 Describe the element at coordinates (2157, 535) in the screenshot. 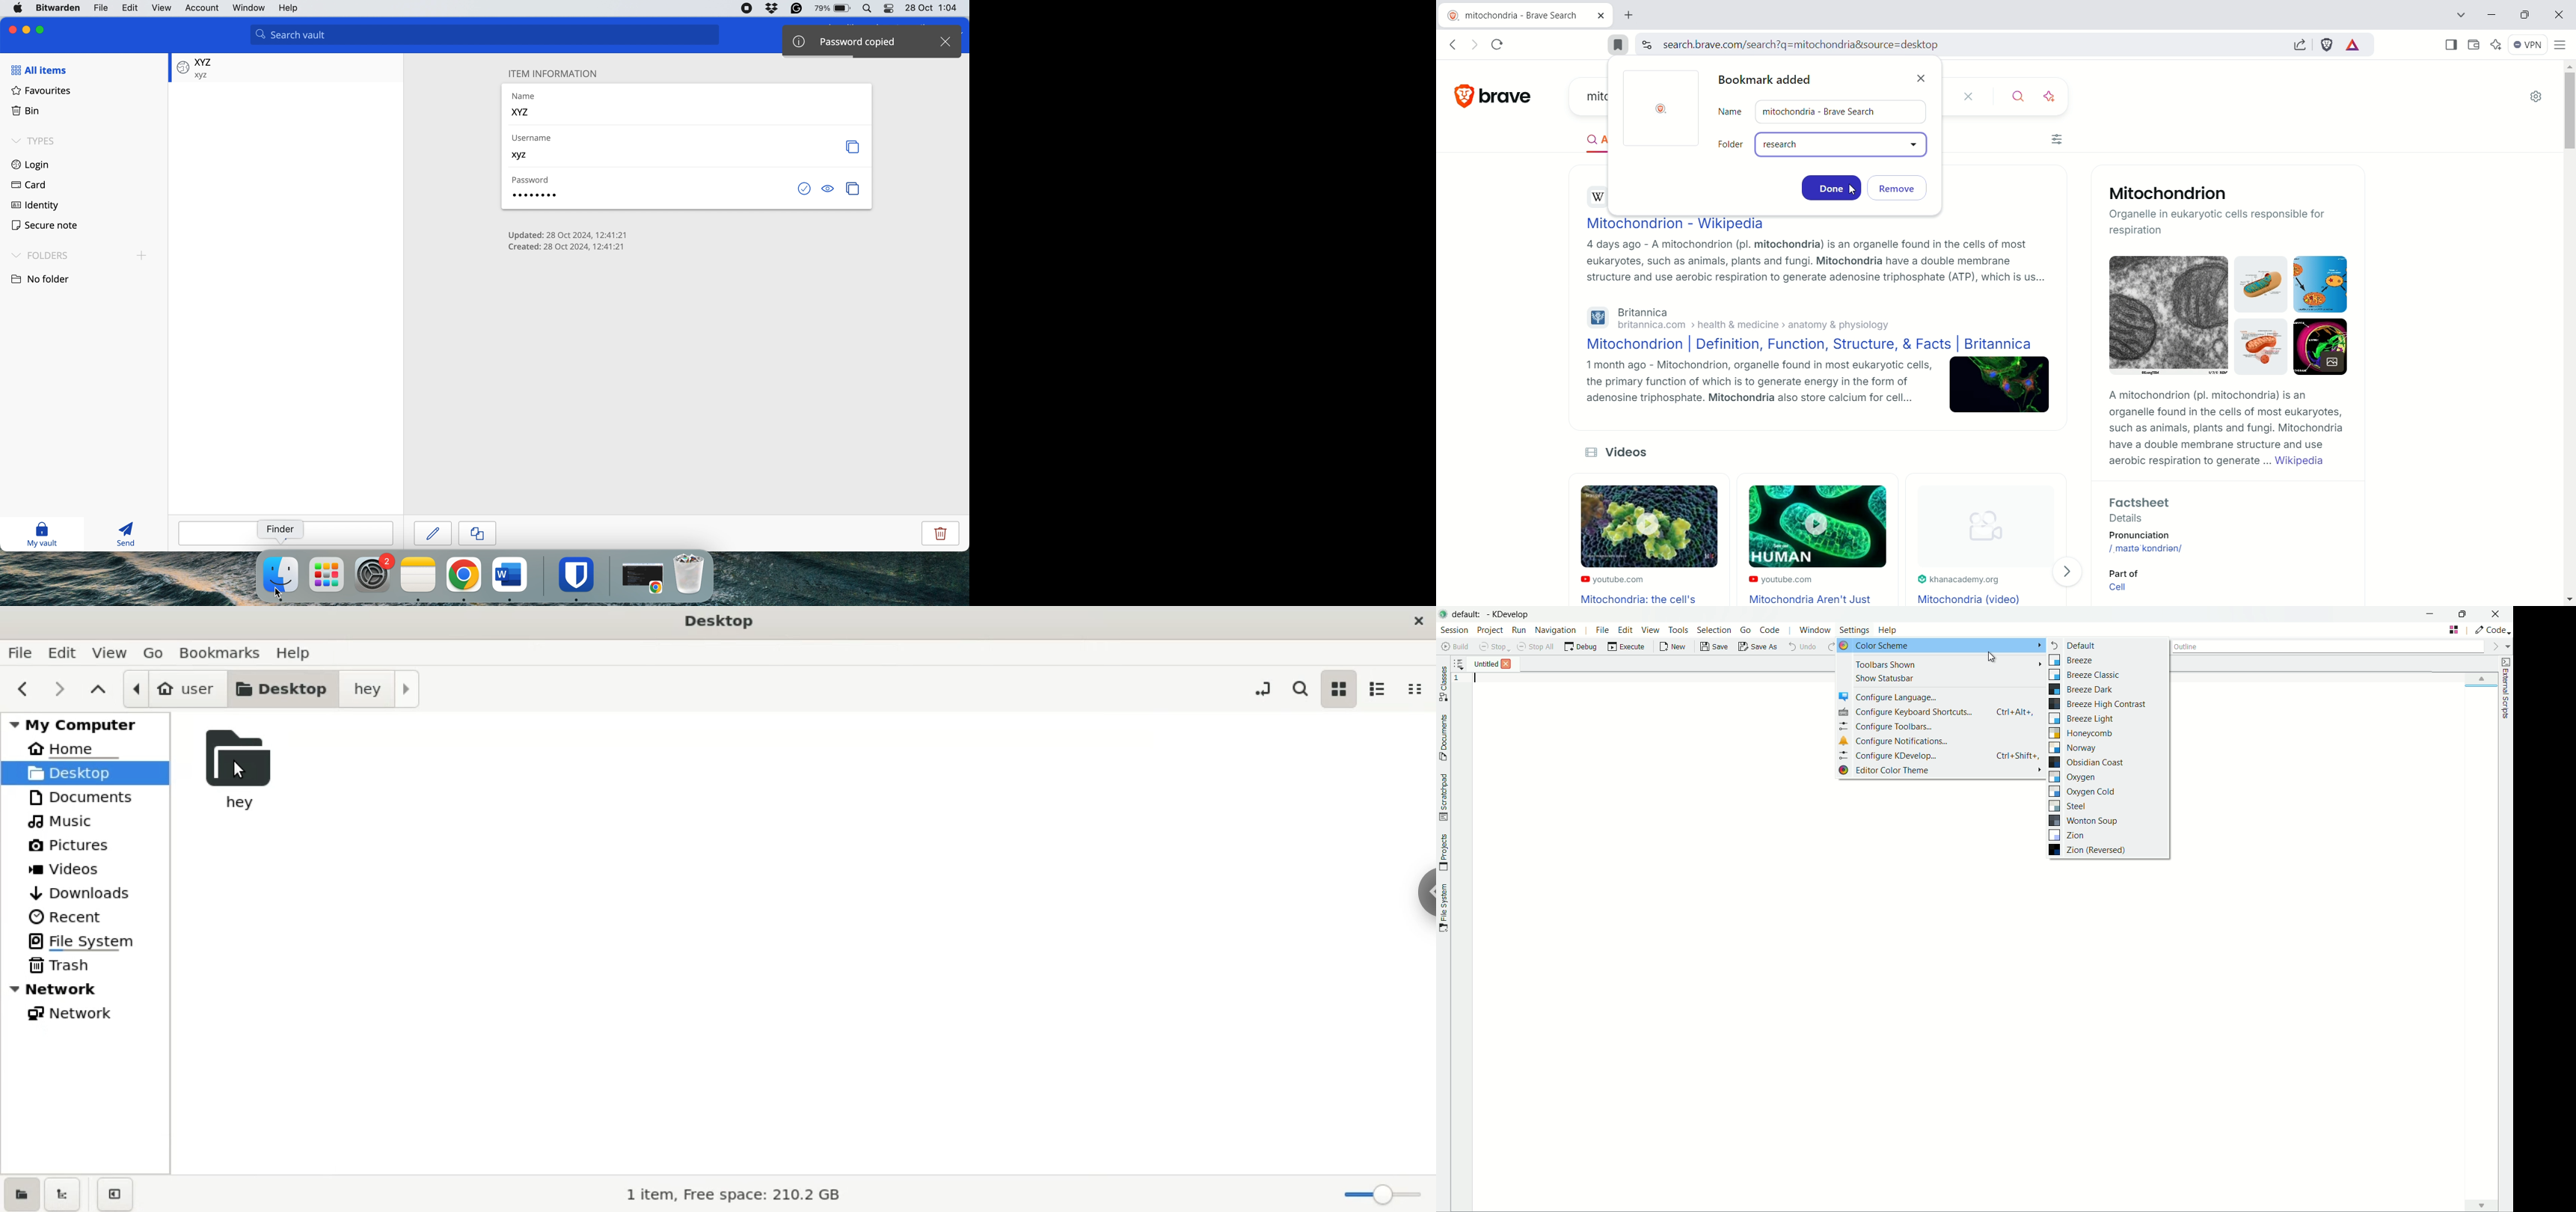

I see `pronunciation` at that location.